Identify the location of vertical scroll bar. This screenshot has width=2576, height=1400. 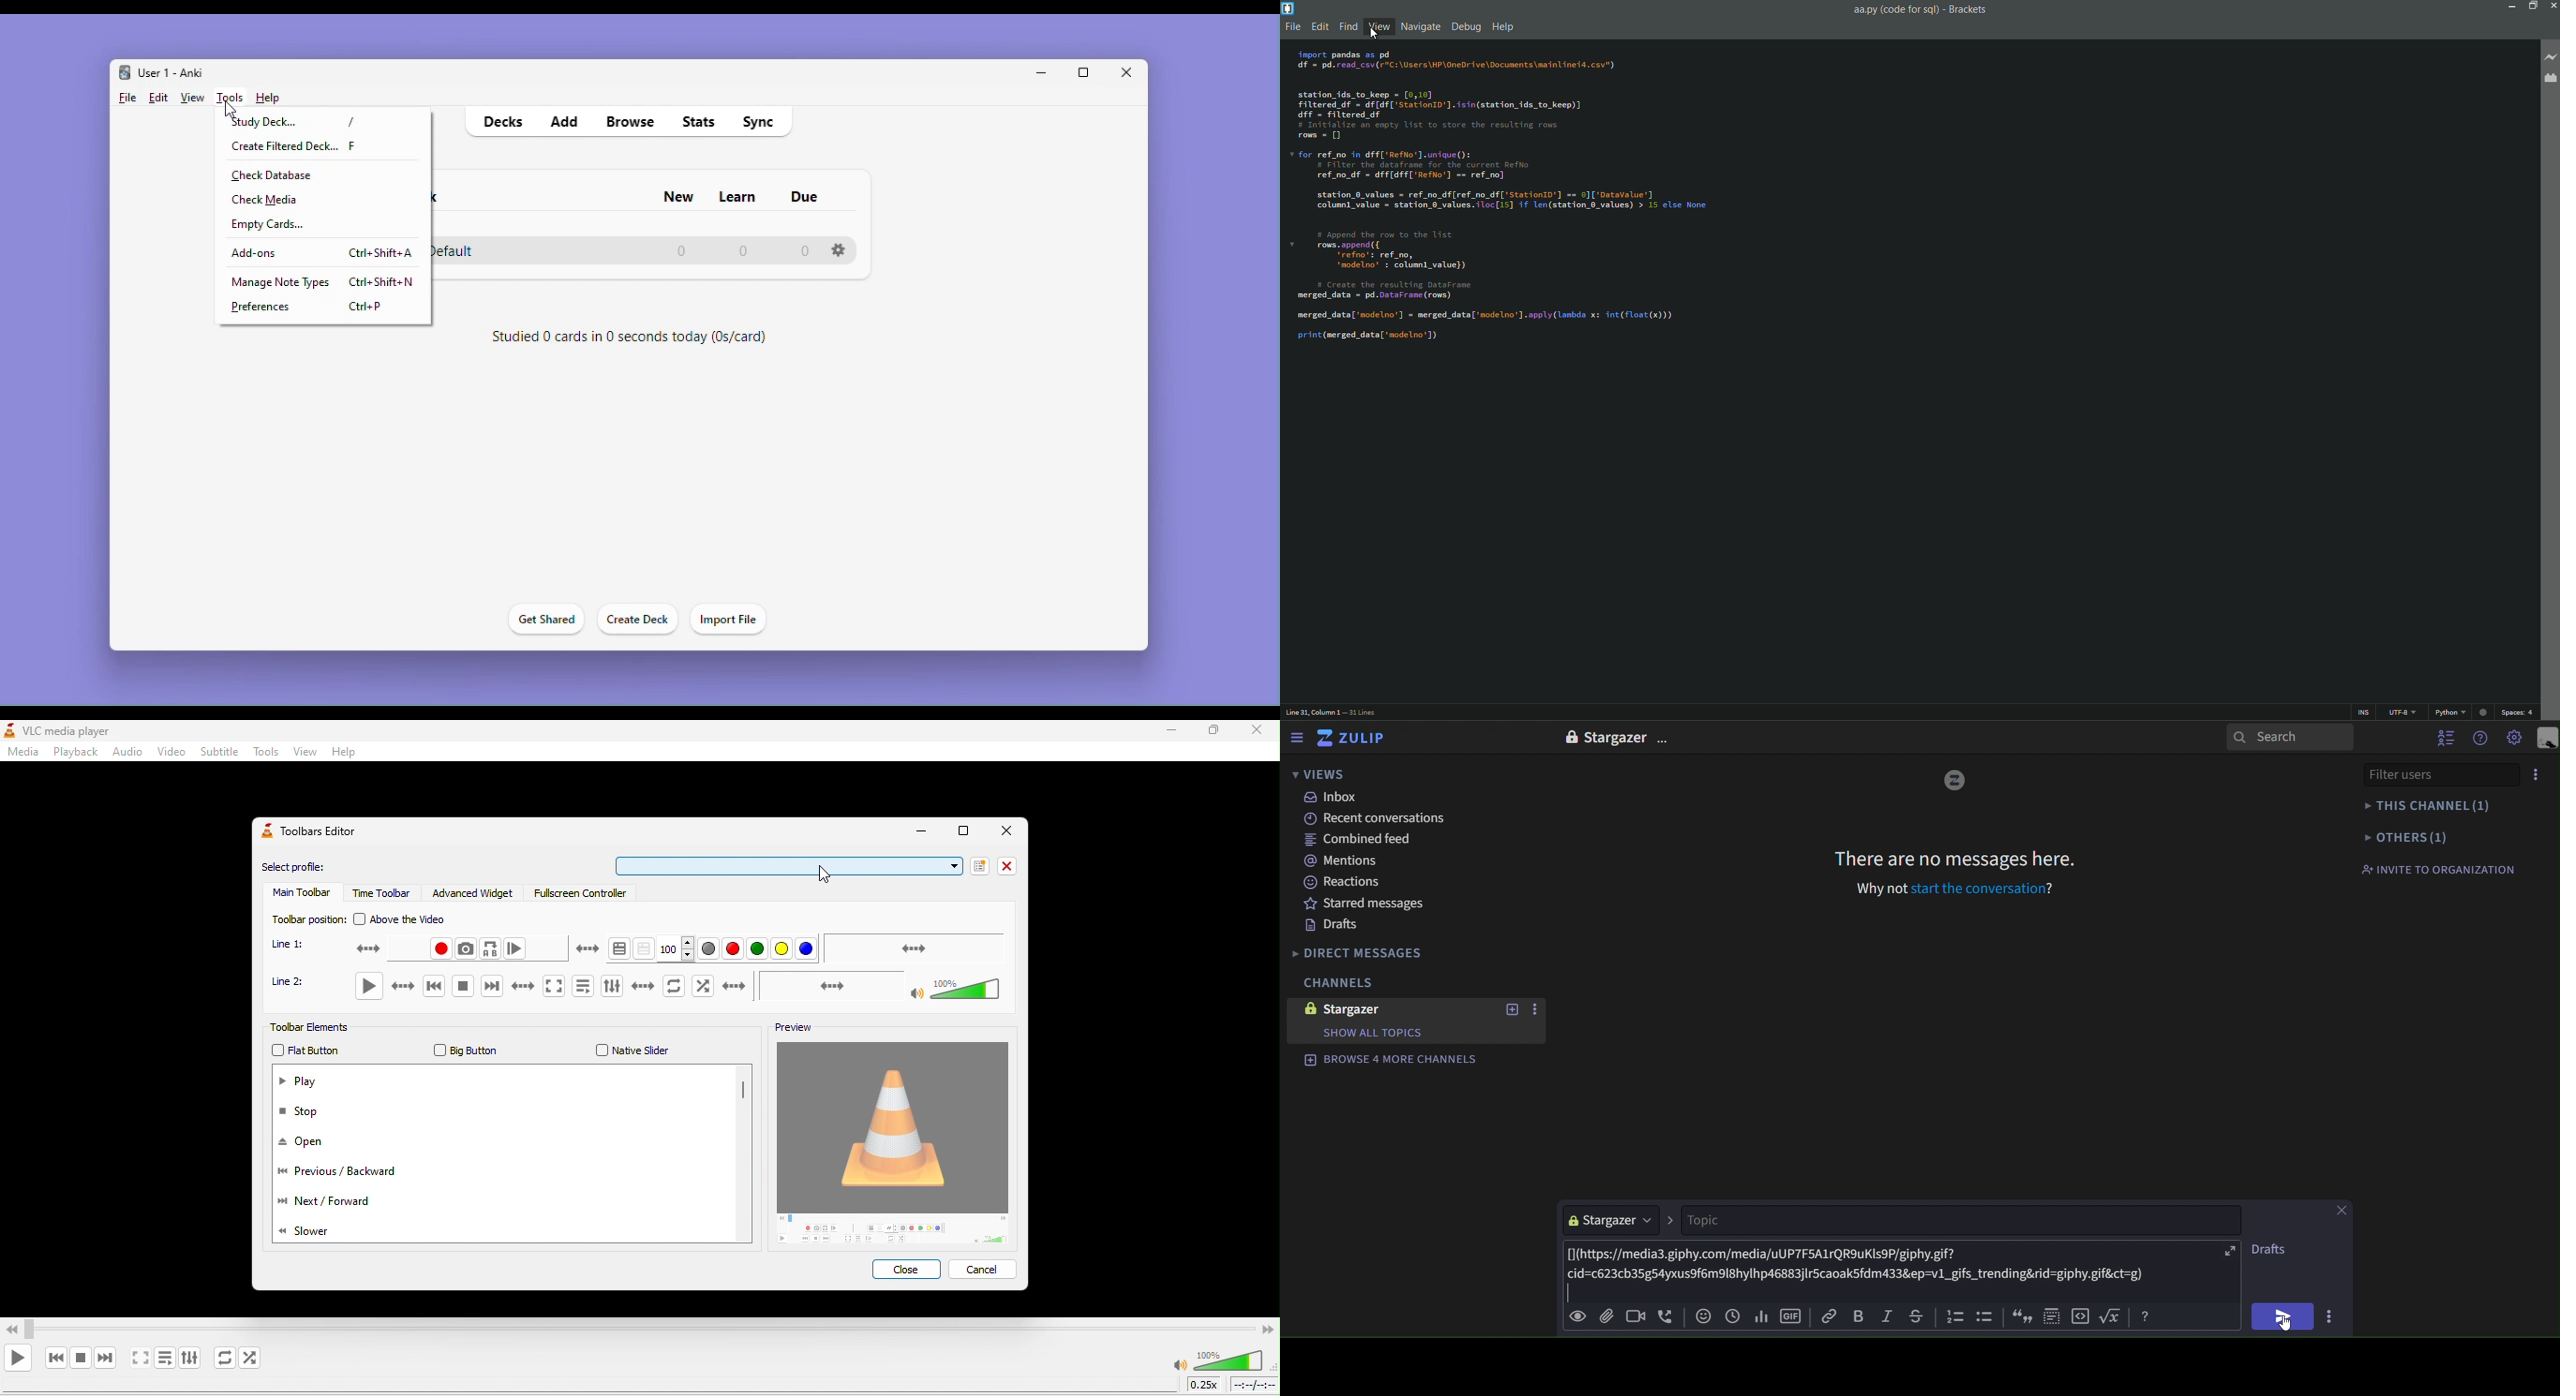
(742, 1093).